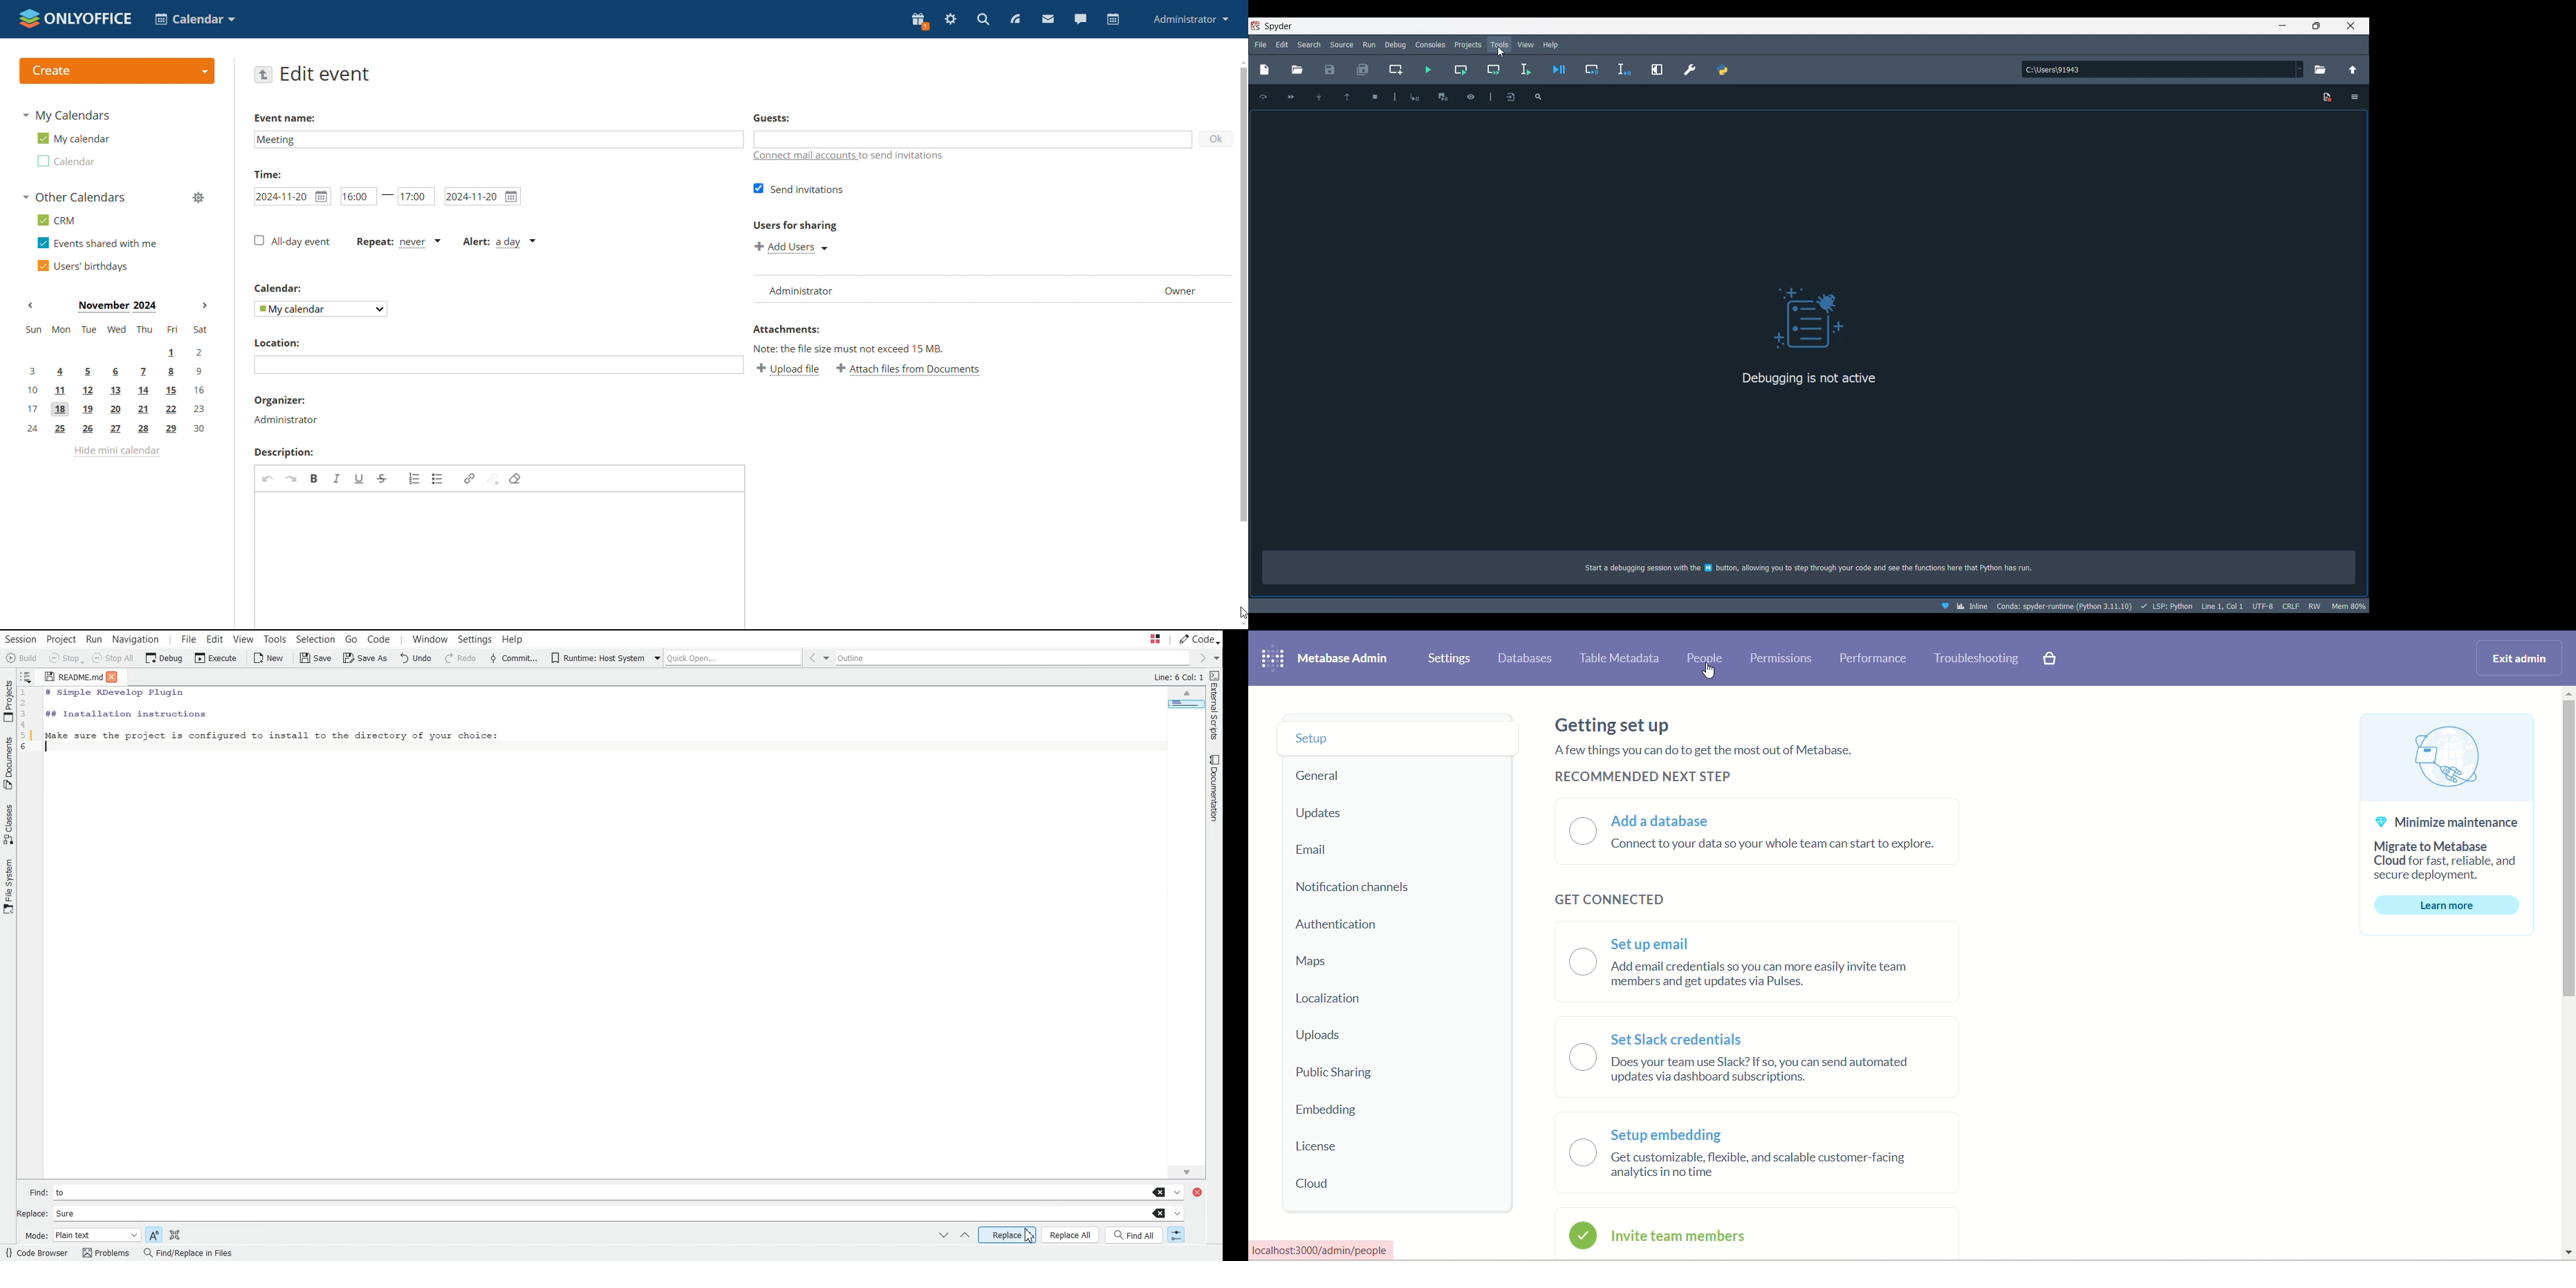 The height and width of the screenshot is (1288, 2576). I want to click on people, so click(1707, 657).